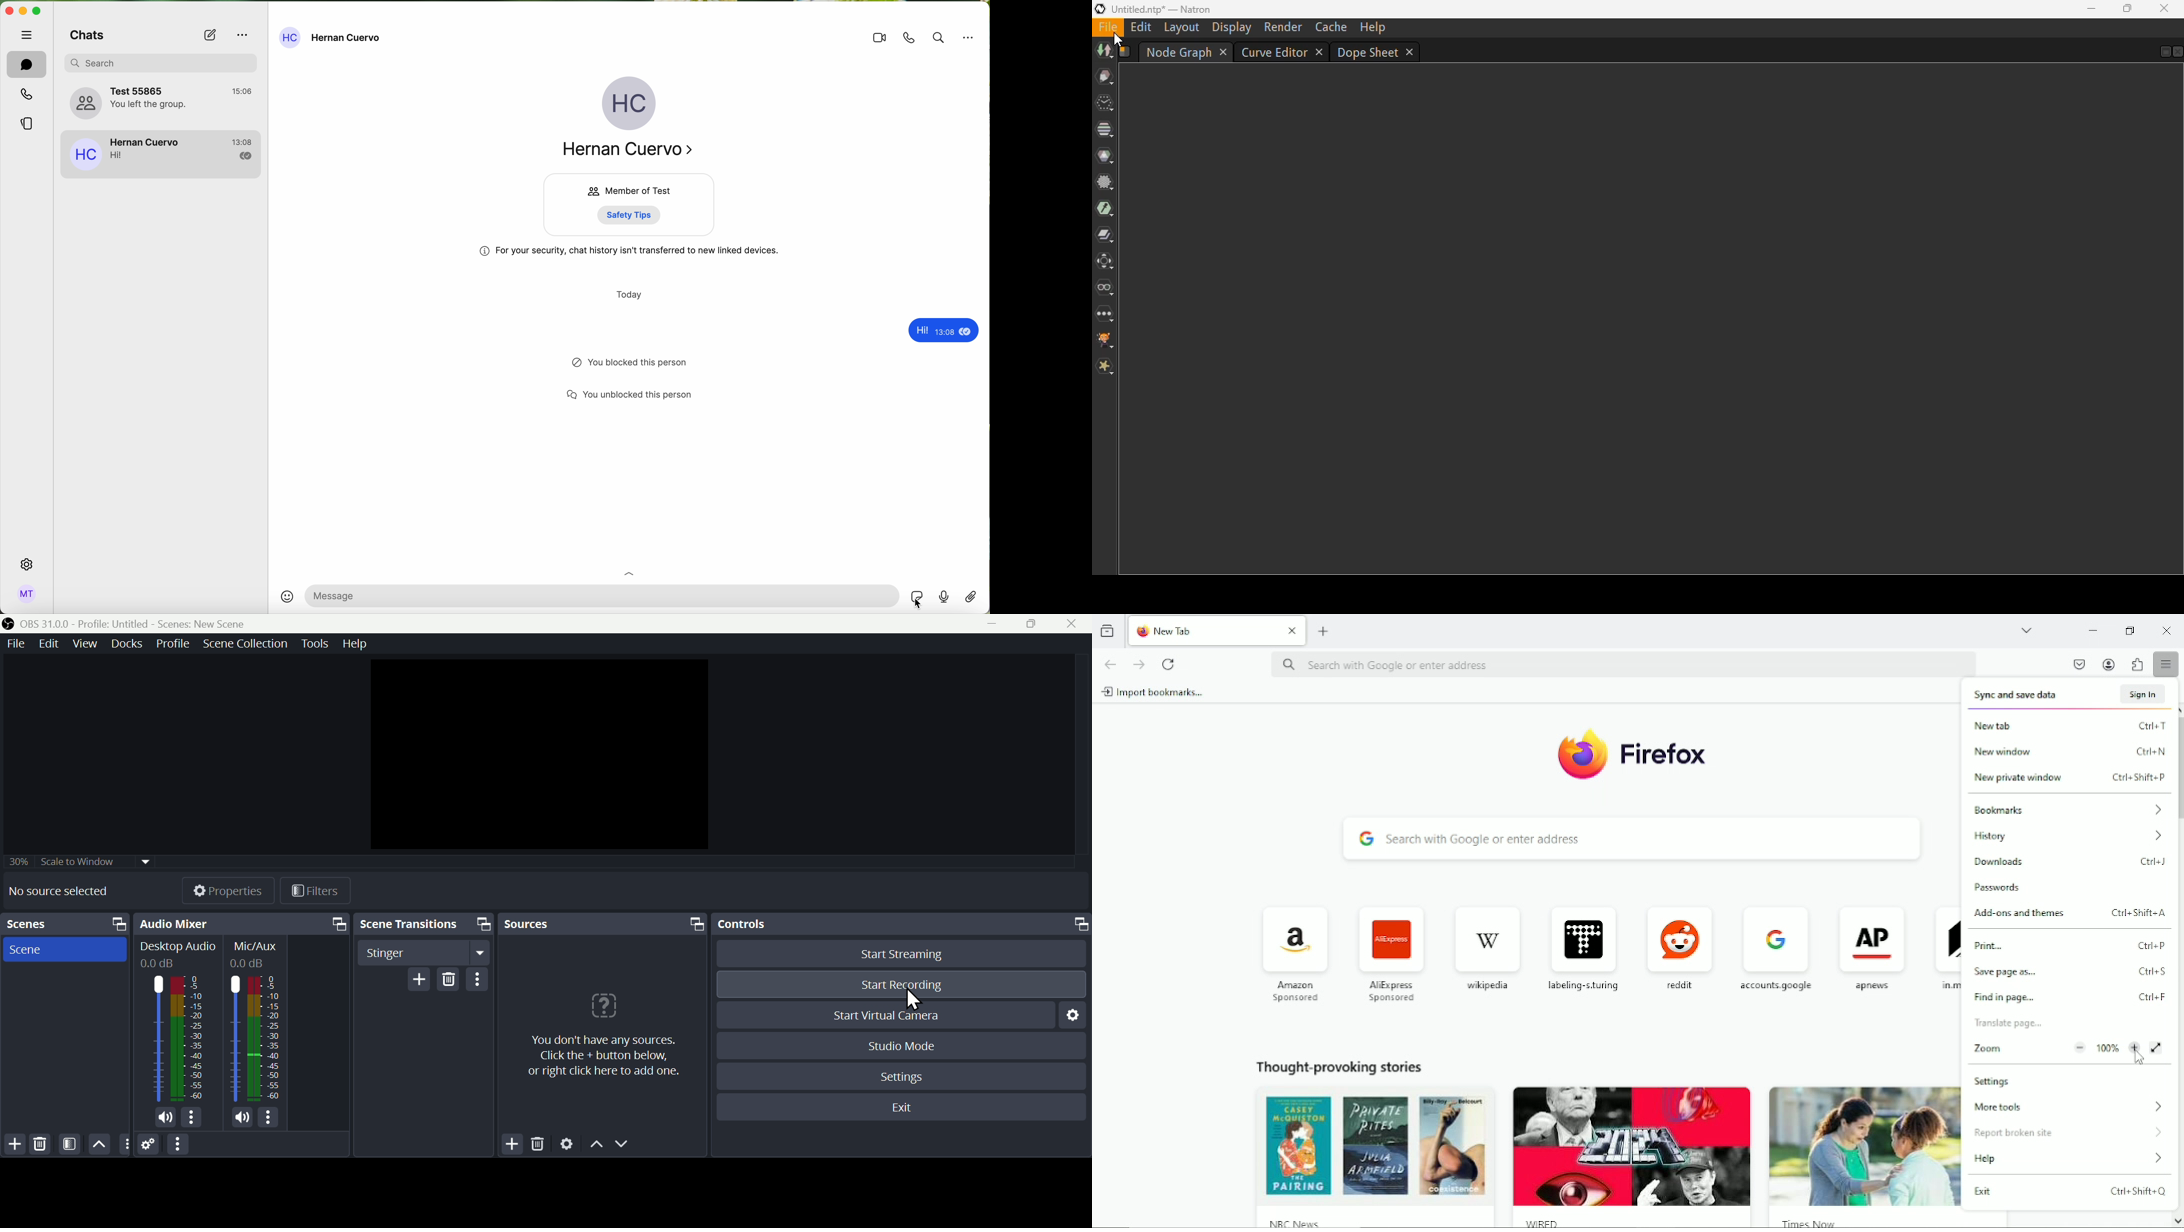  Describe the element at coordinates (450, 981) in the screenshot. I see `Delete` at that location.